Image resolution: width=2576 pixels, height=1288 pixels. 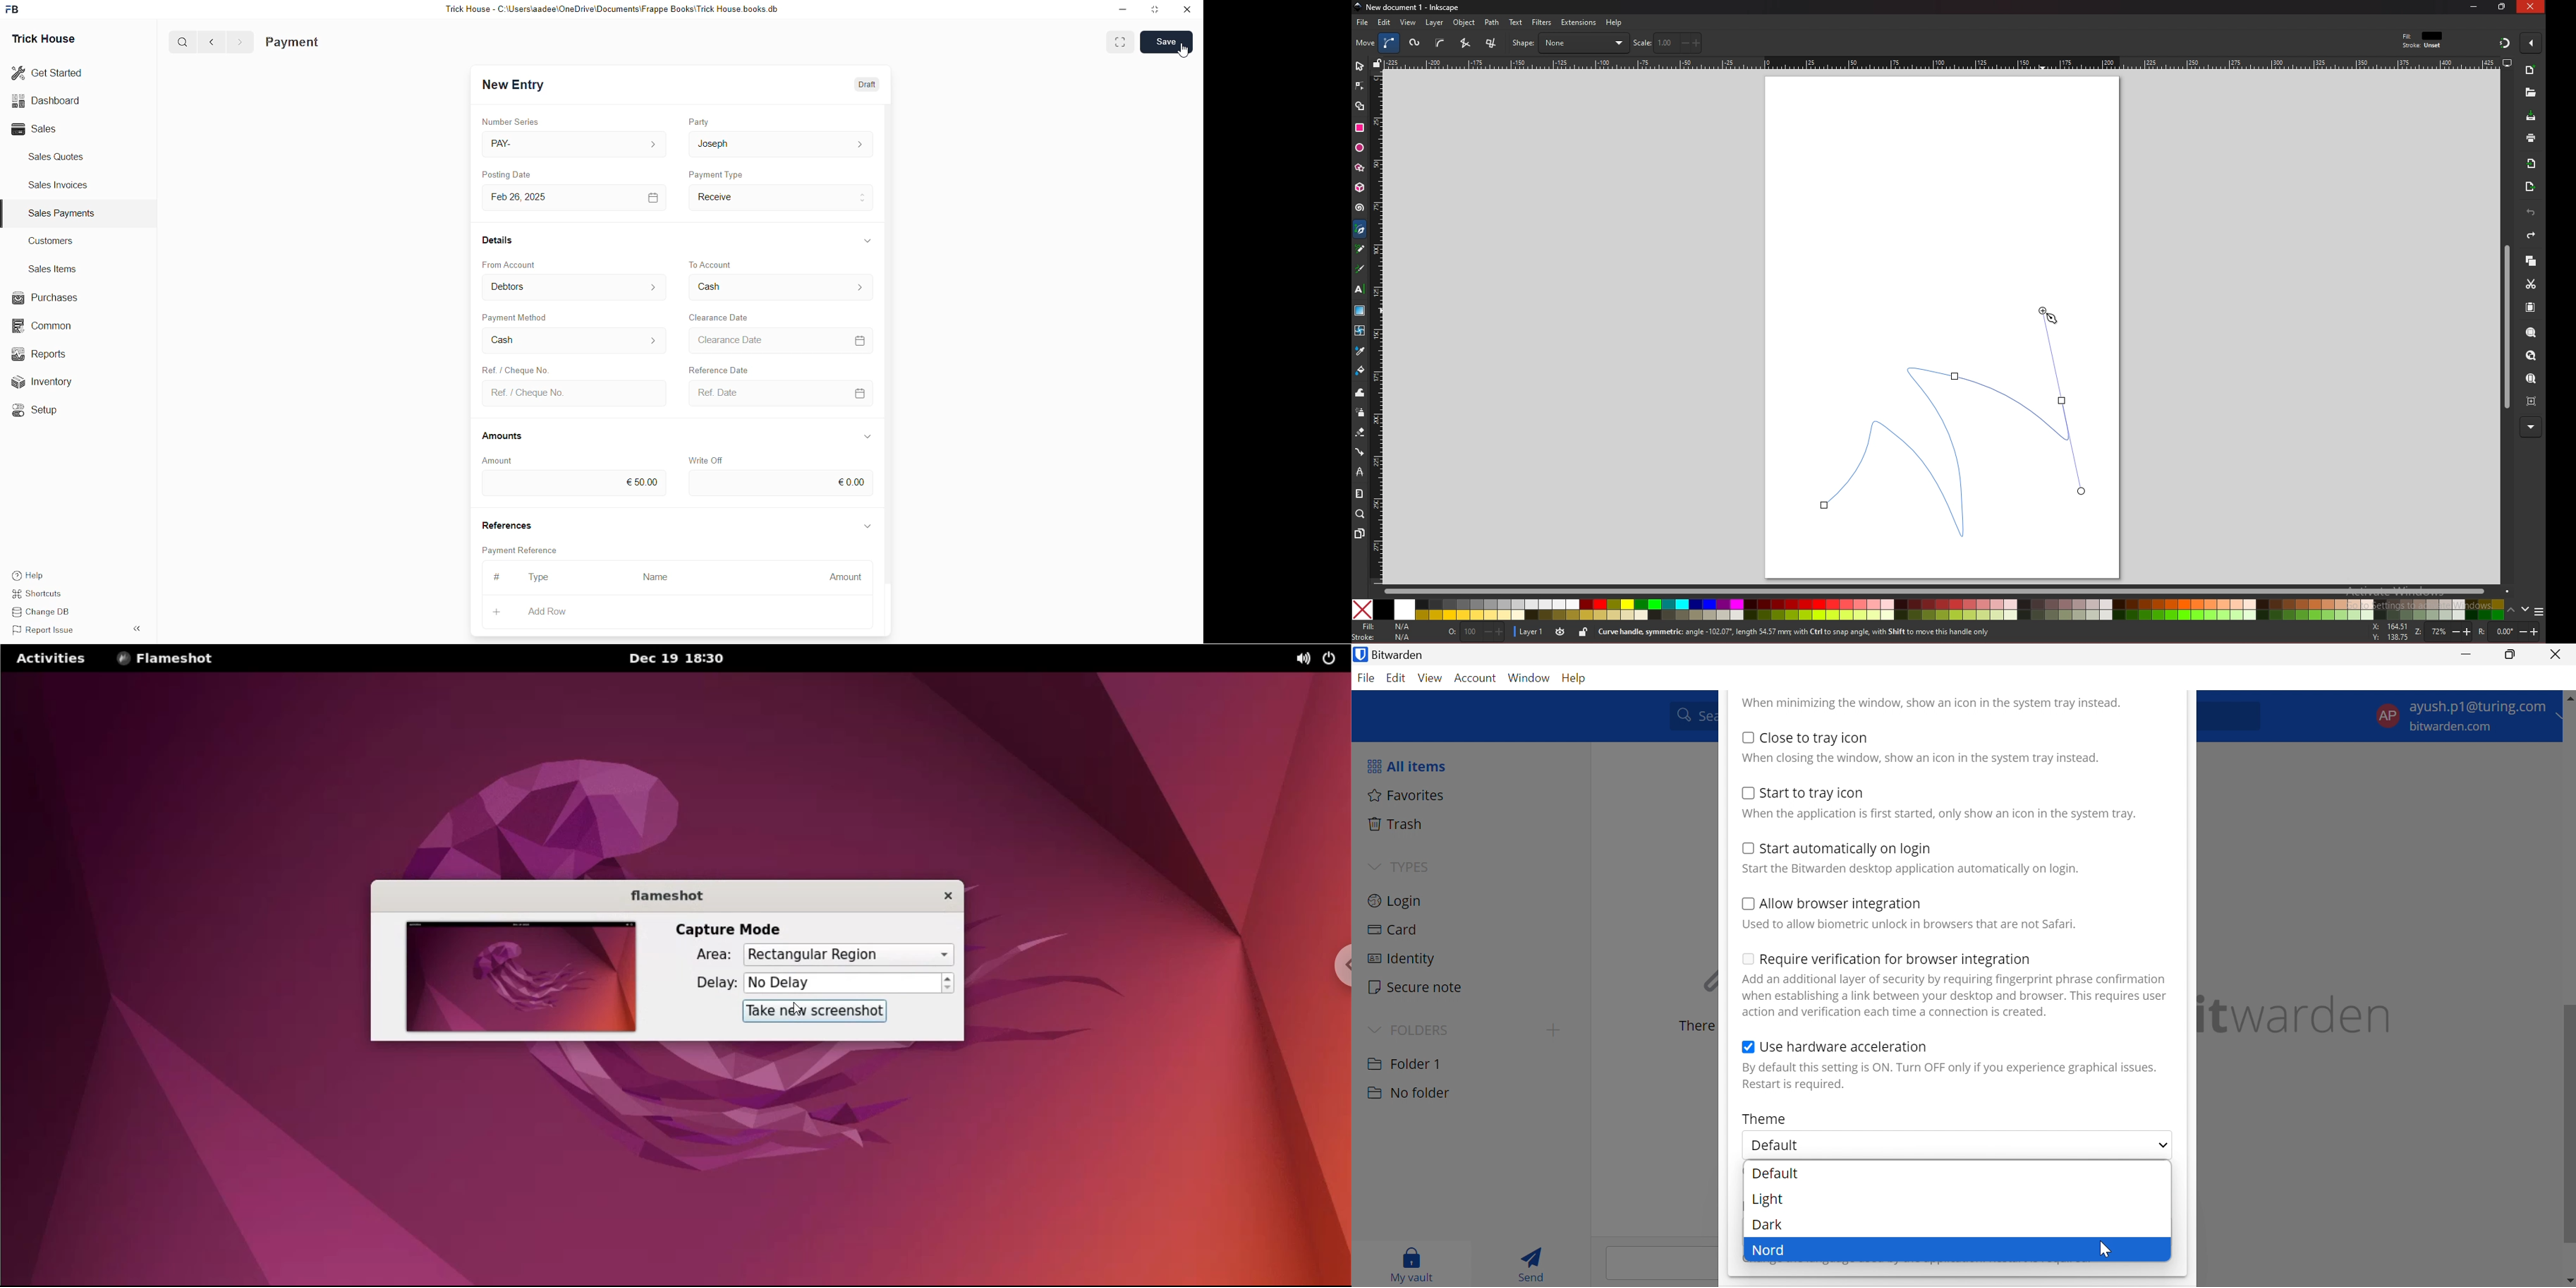 I want to click on capture area label, so click(x=702, y=956).